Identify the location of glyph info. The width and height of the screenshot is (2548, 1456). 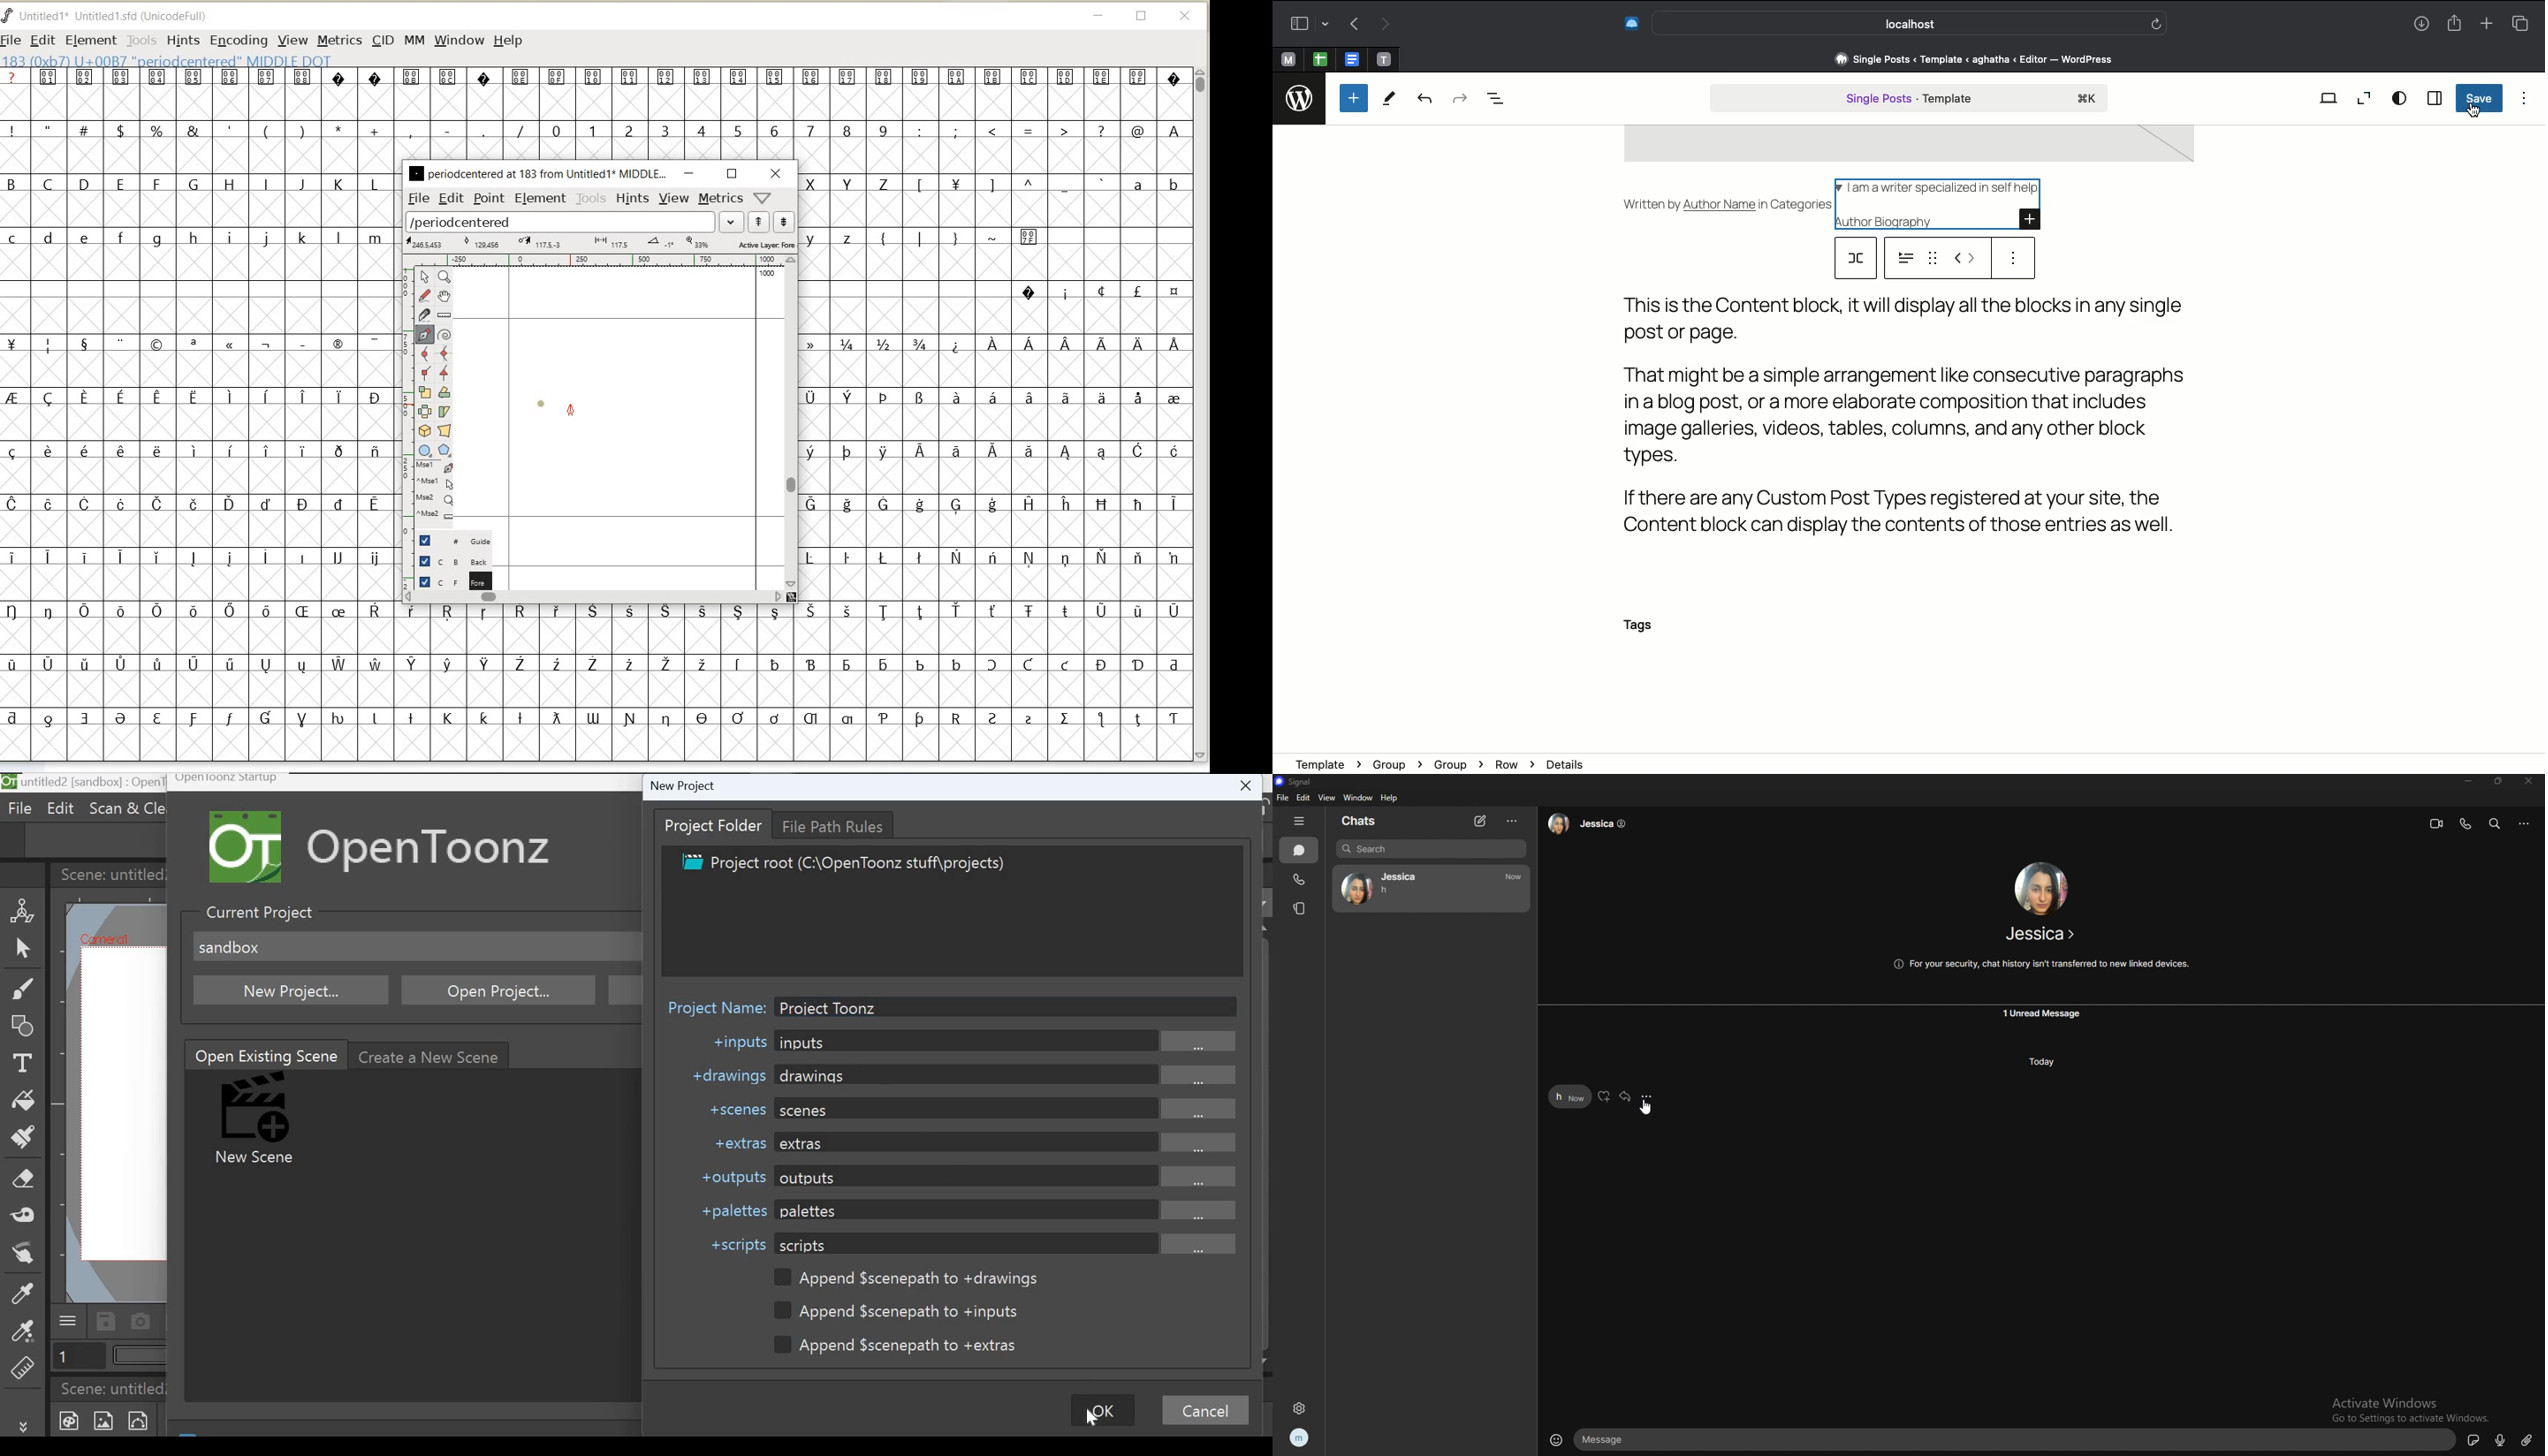
(168, 60).